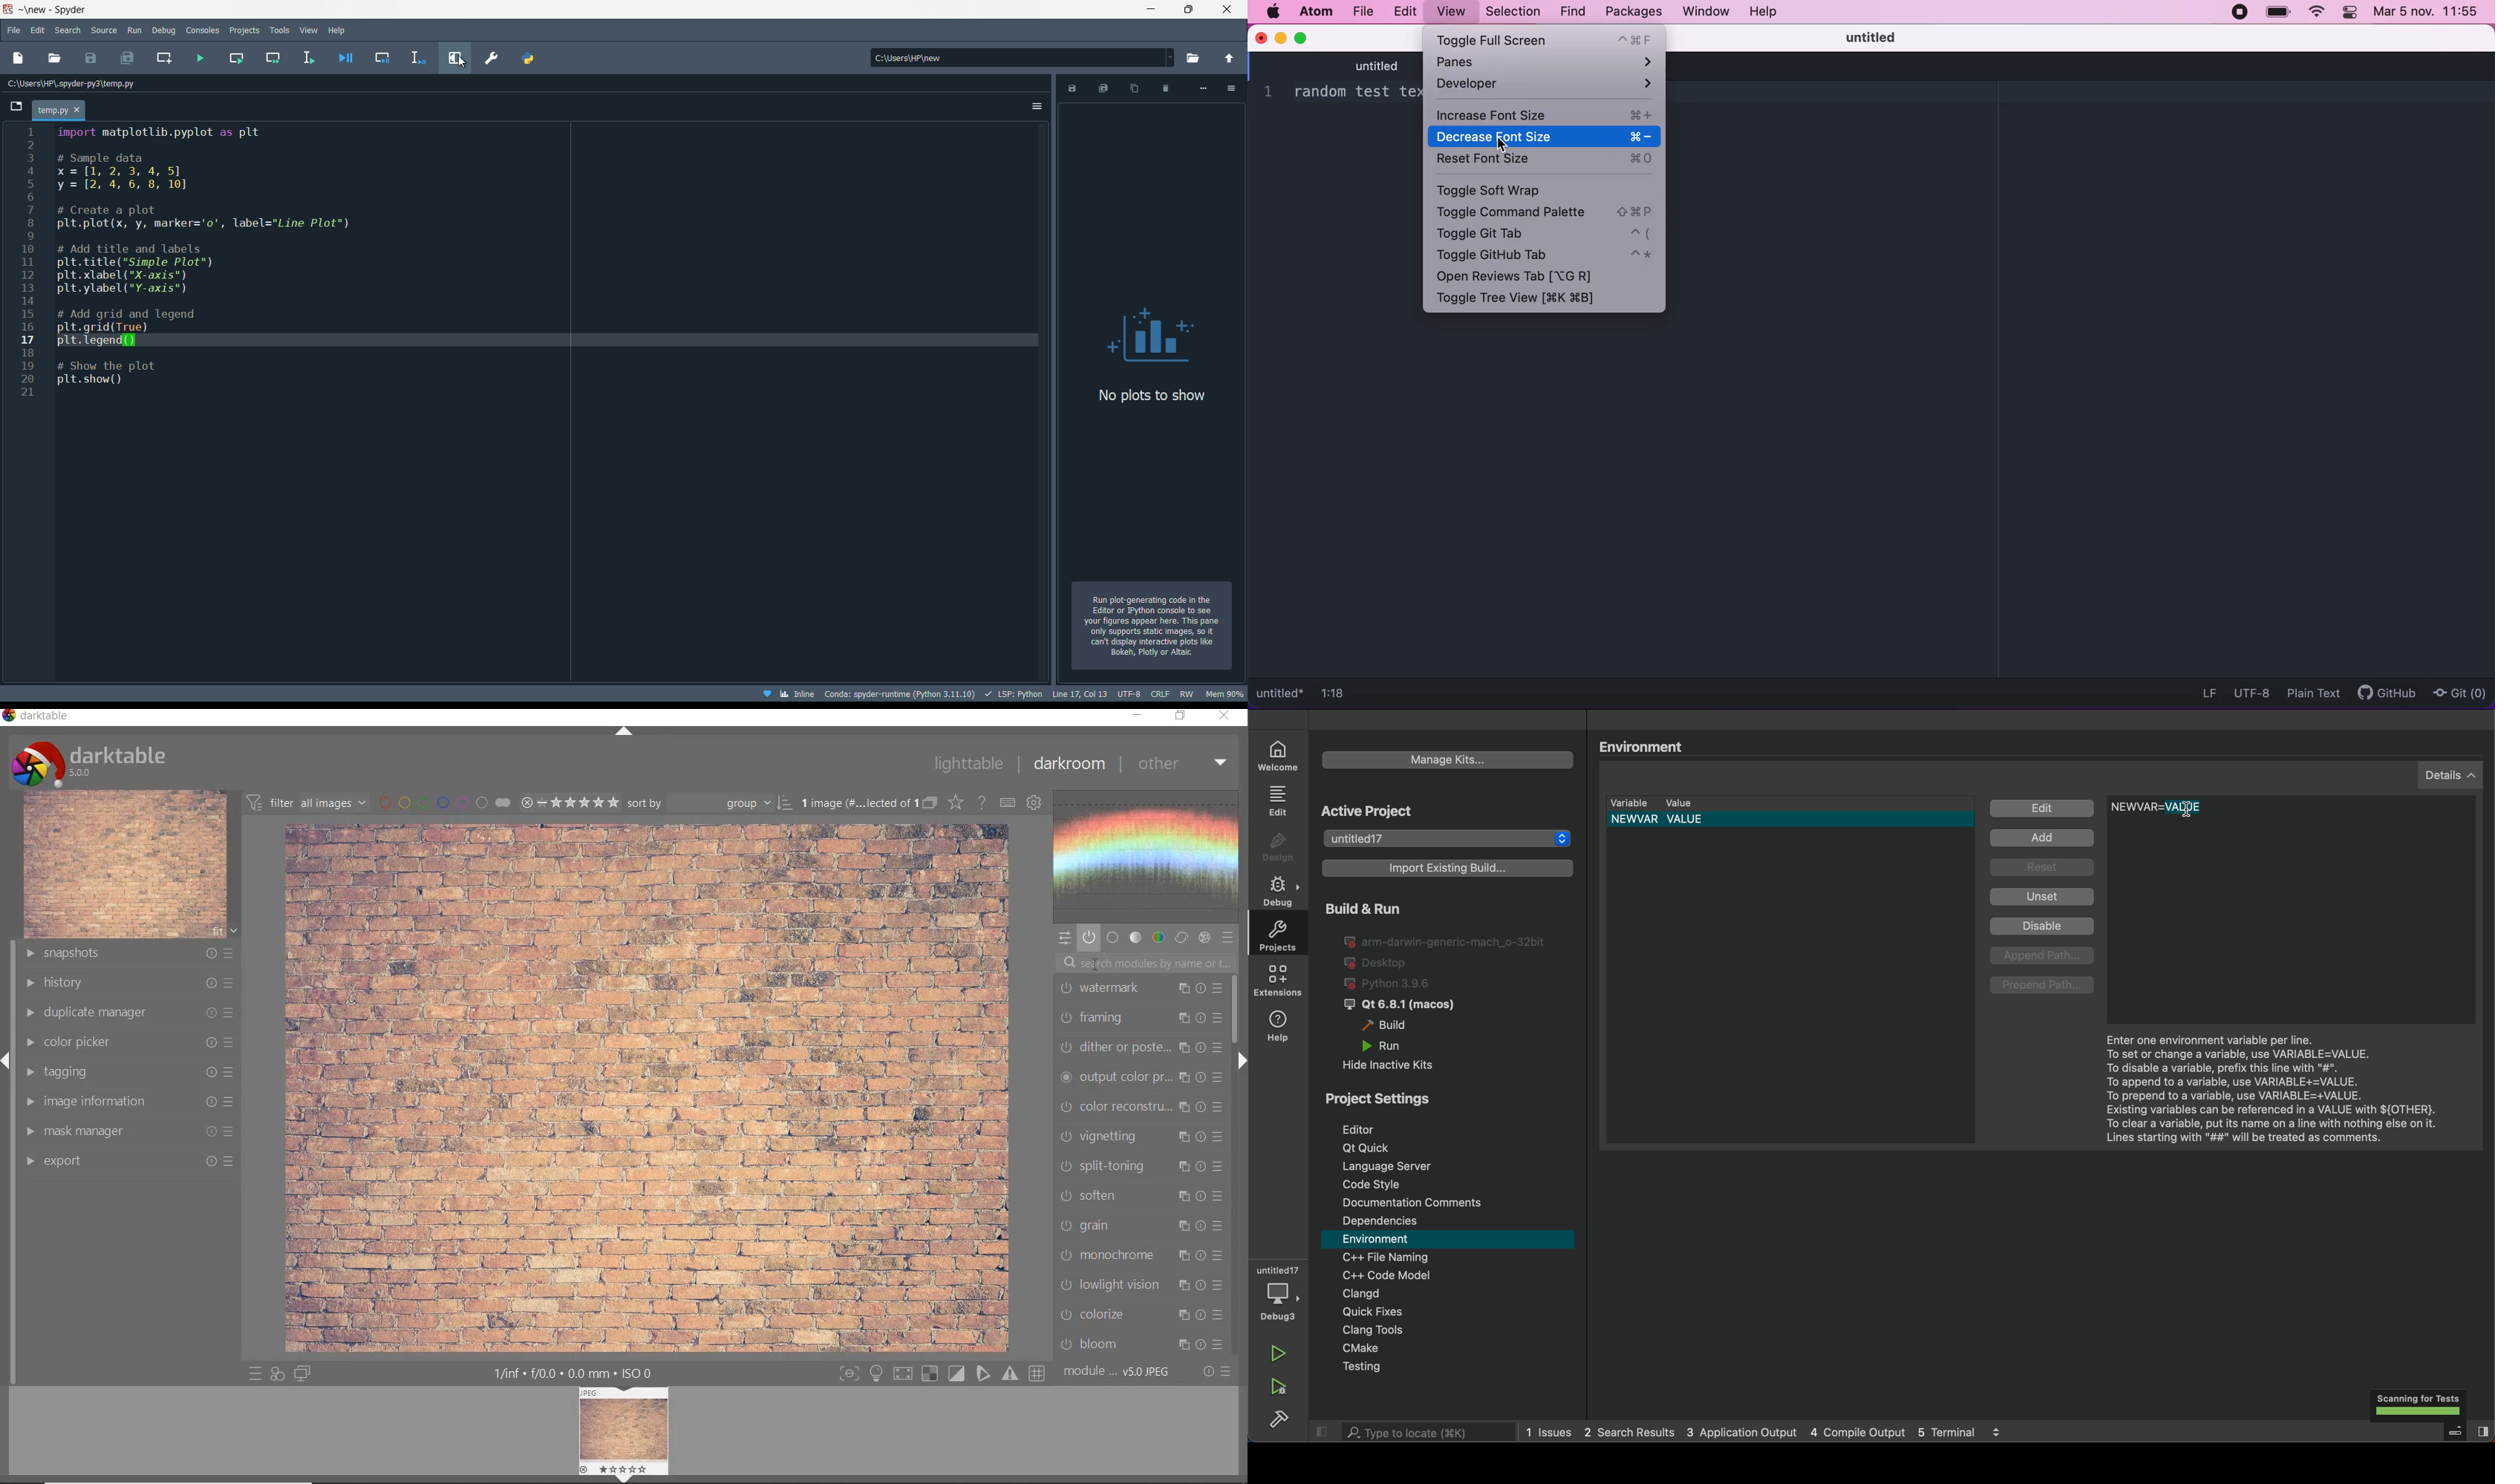 Image resolution: width=2520 pixels, height=1484 pixels. What do you see at coordinates (1450, 1257) in the screenshot?
I see `file naming` at bounding box center [1450, 1257].